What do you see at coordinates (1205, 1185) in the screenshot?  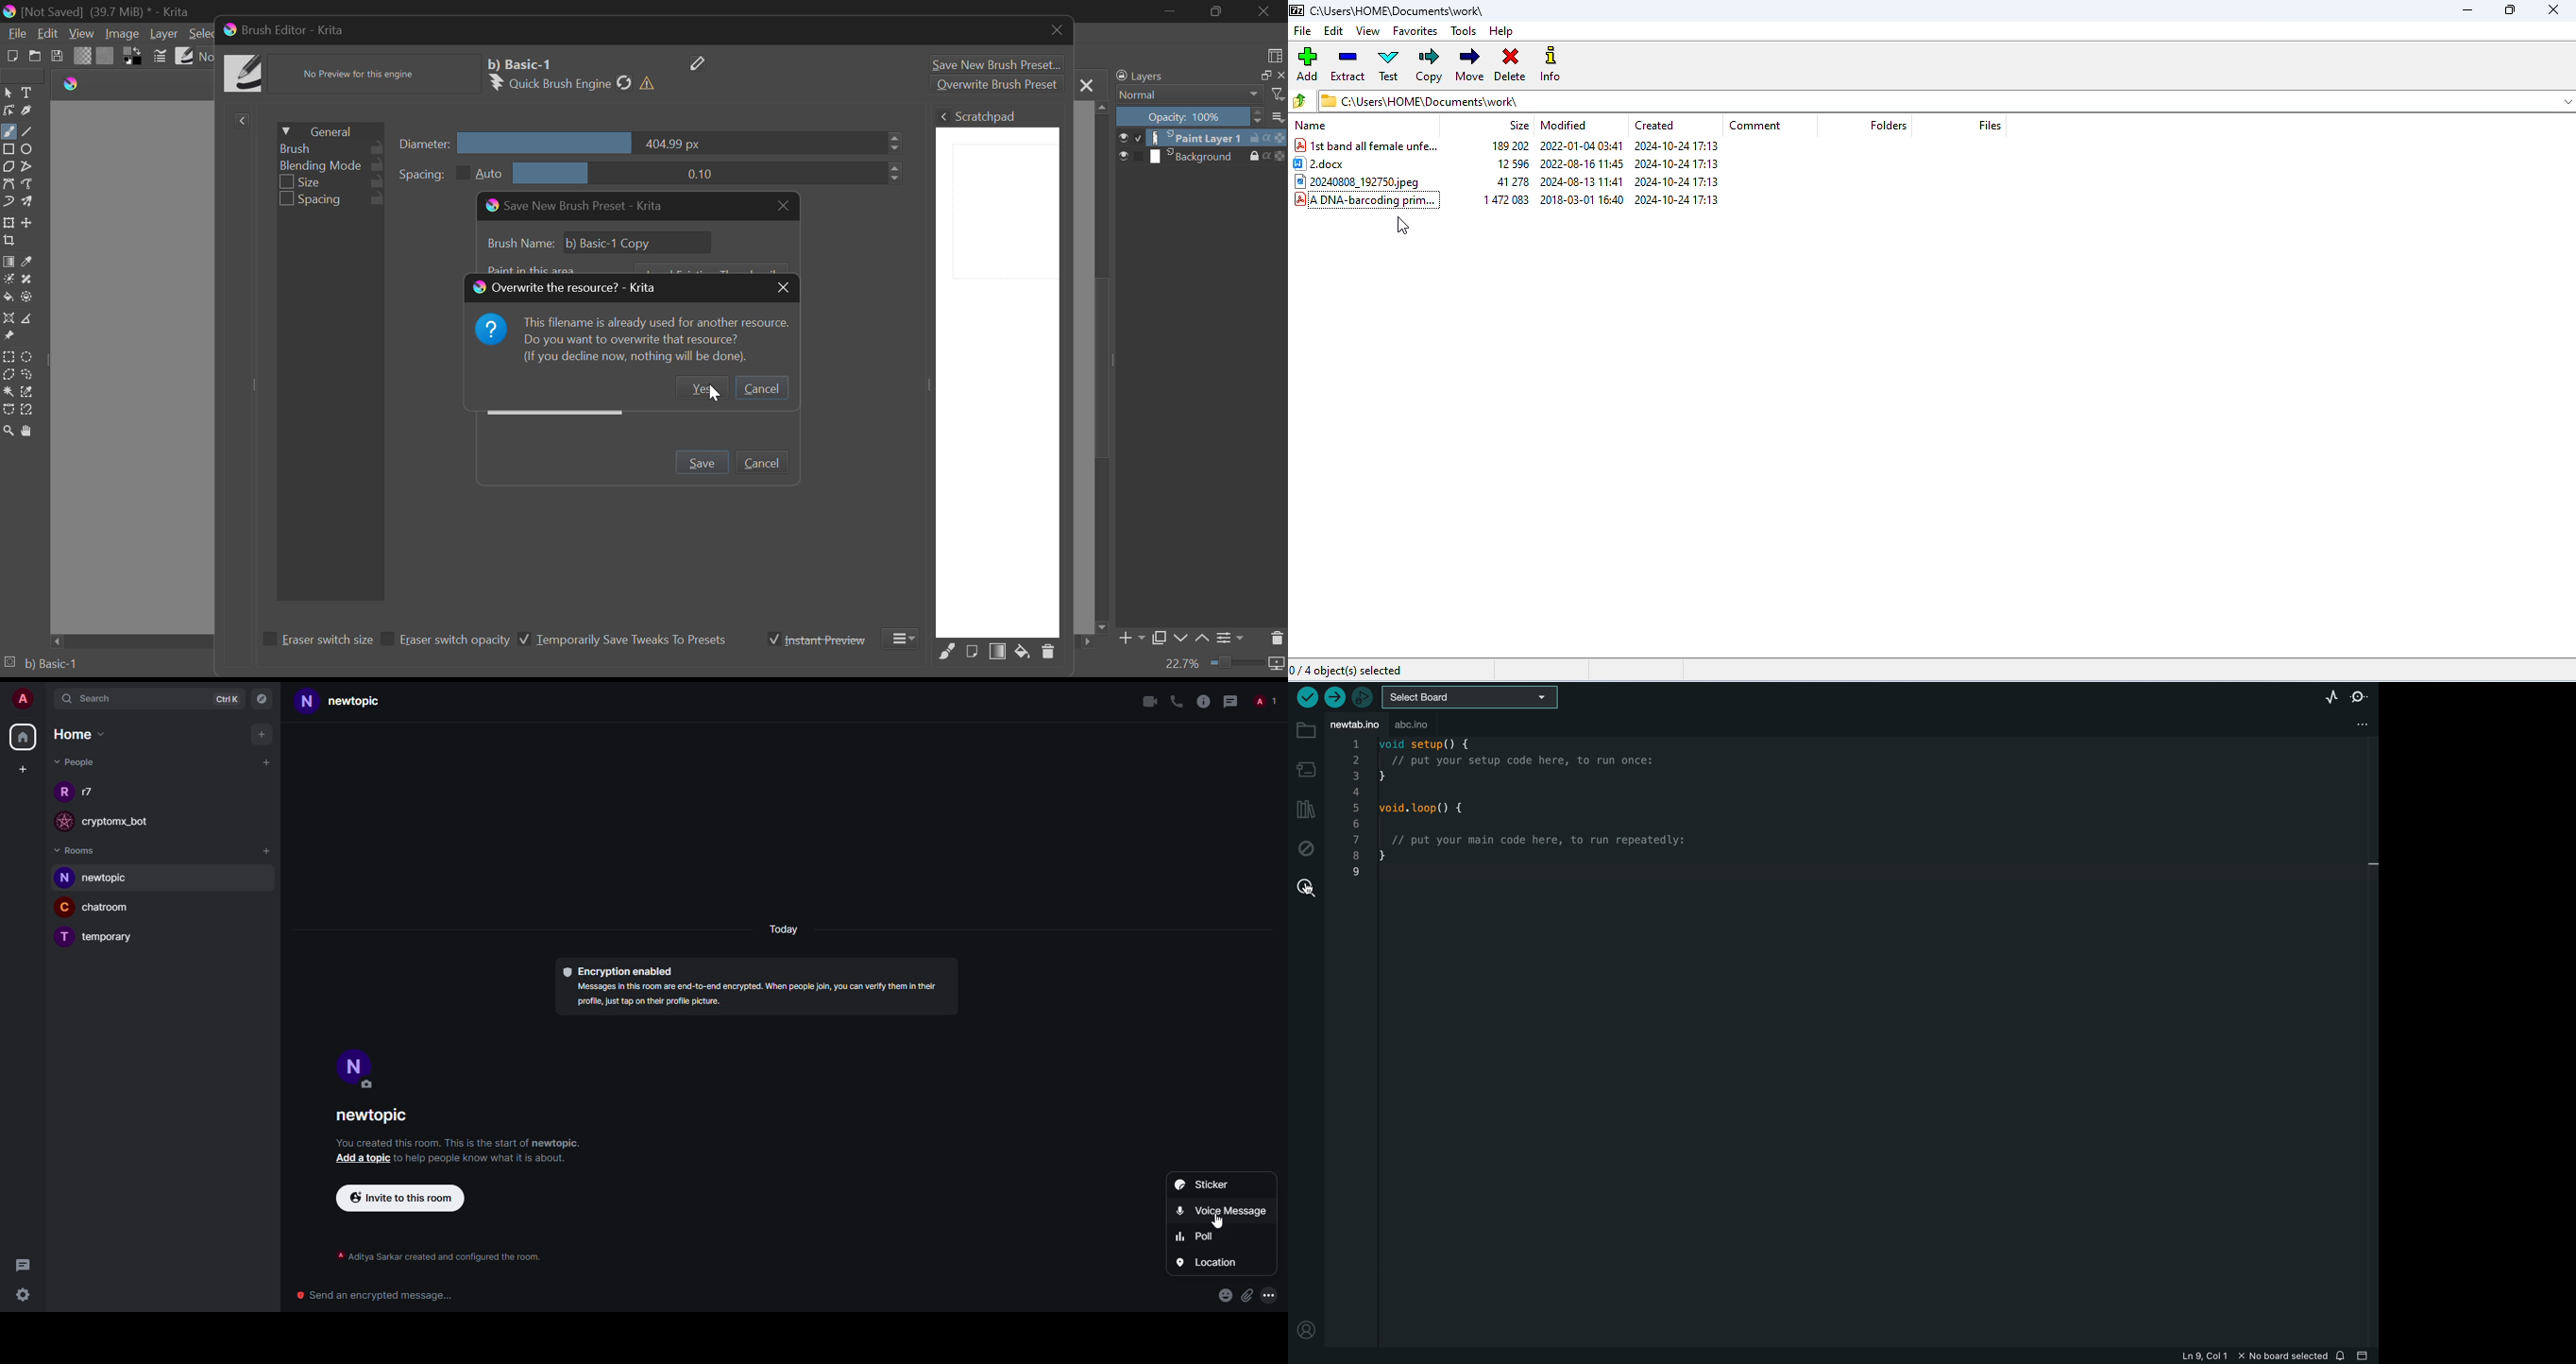 I see `sticker` at bounding box center [1205, 1185].